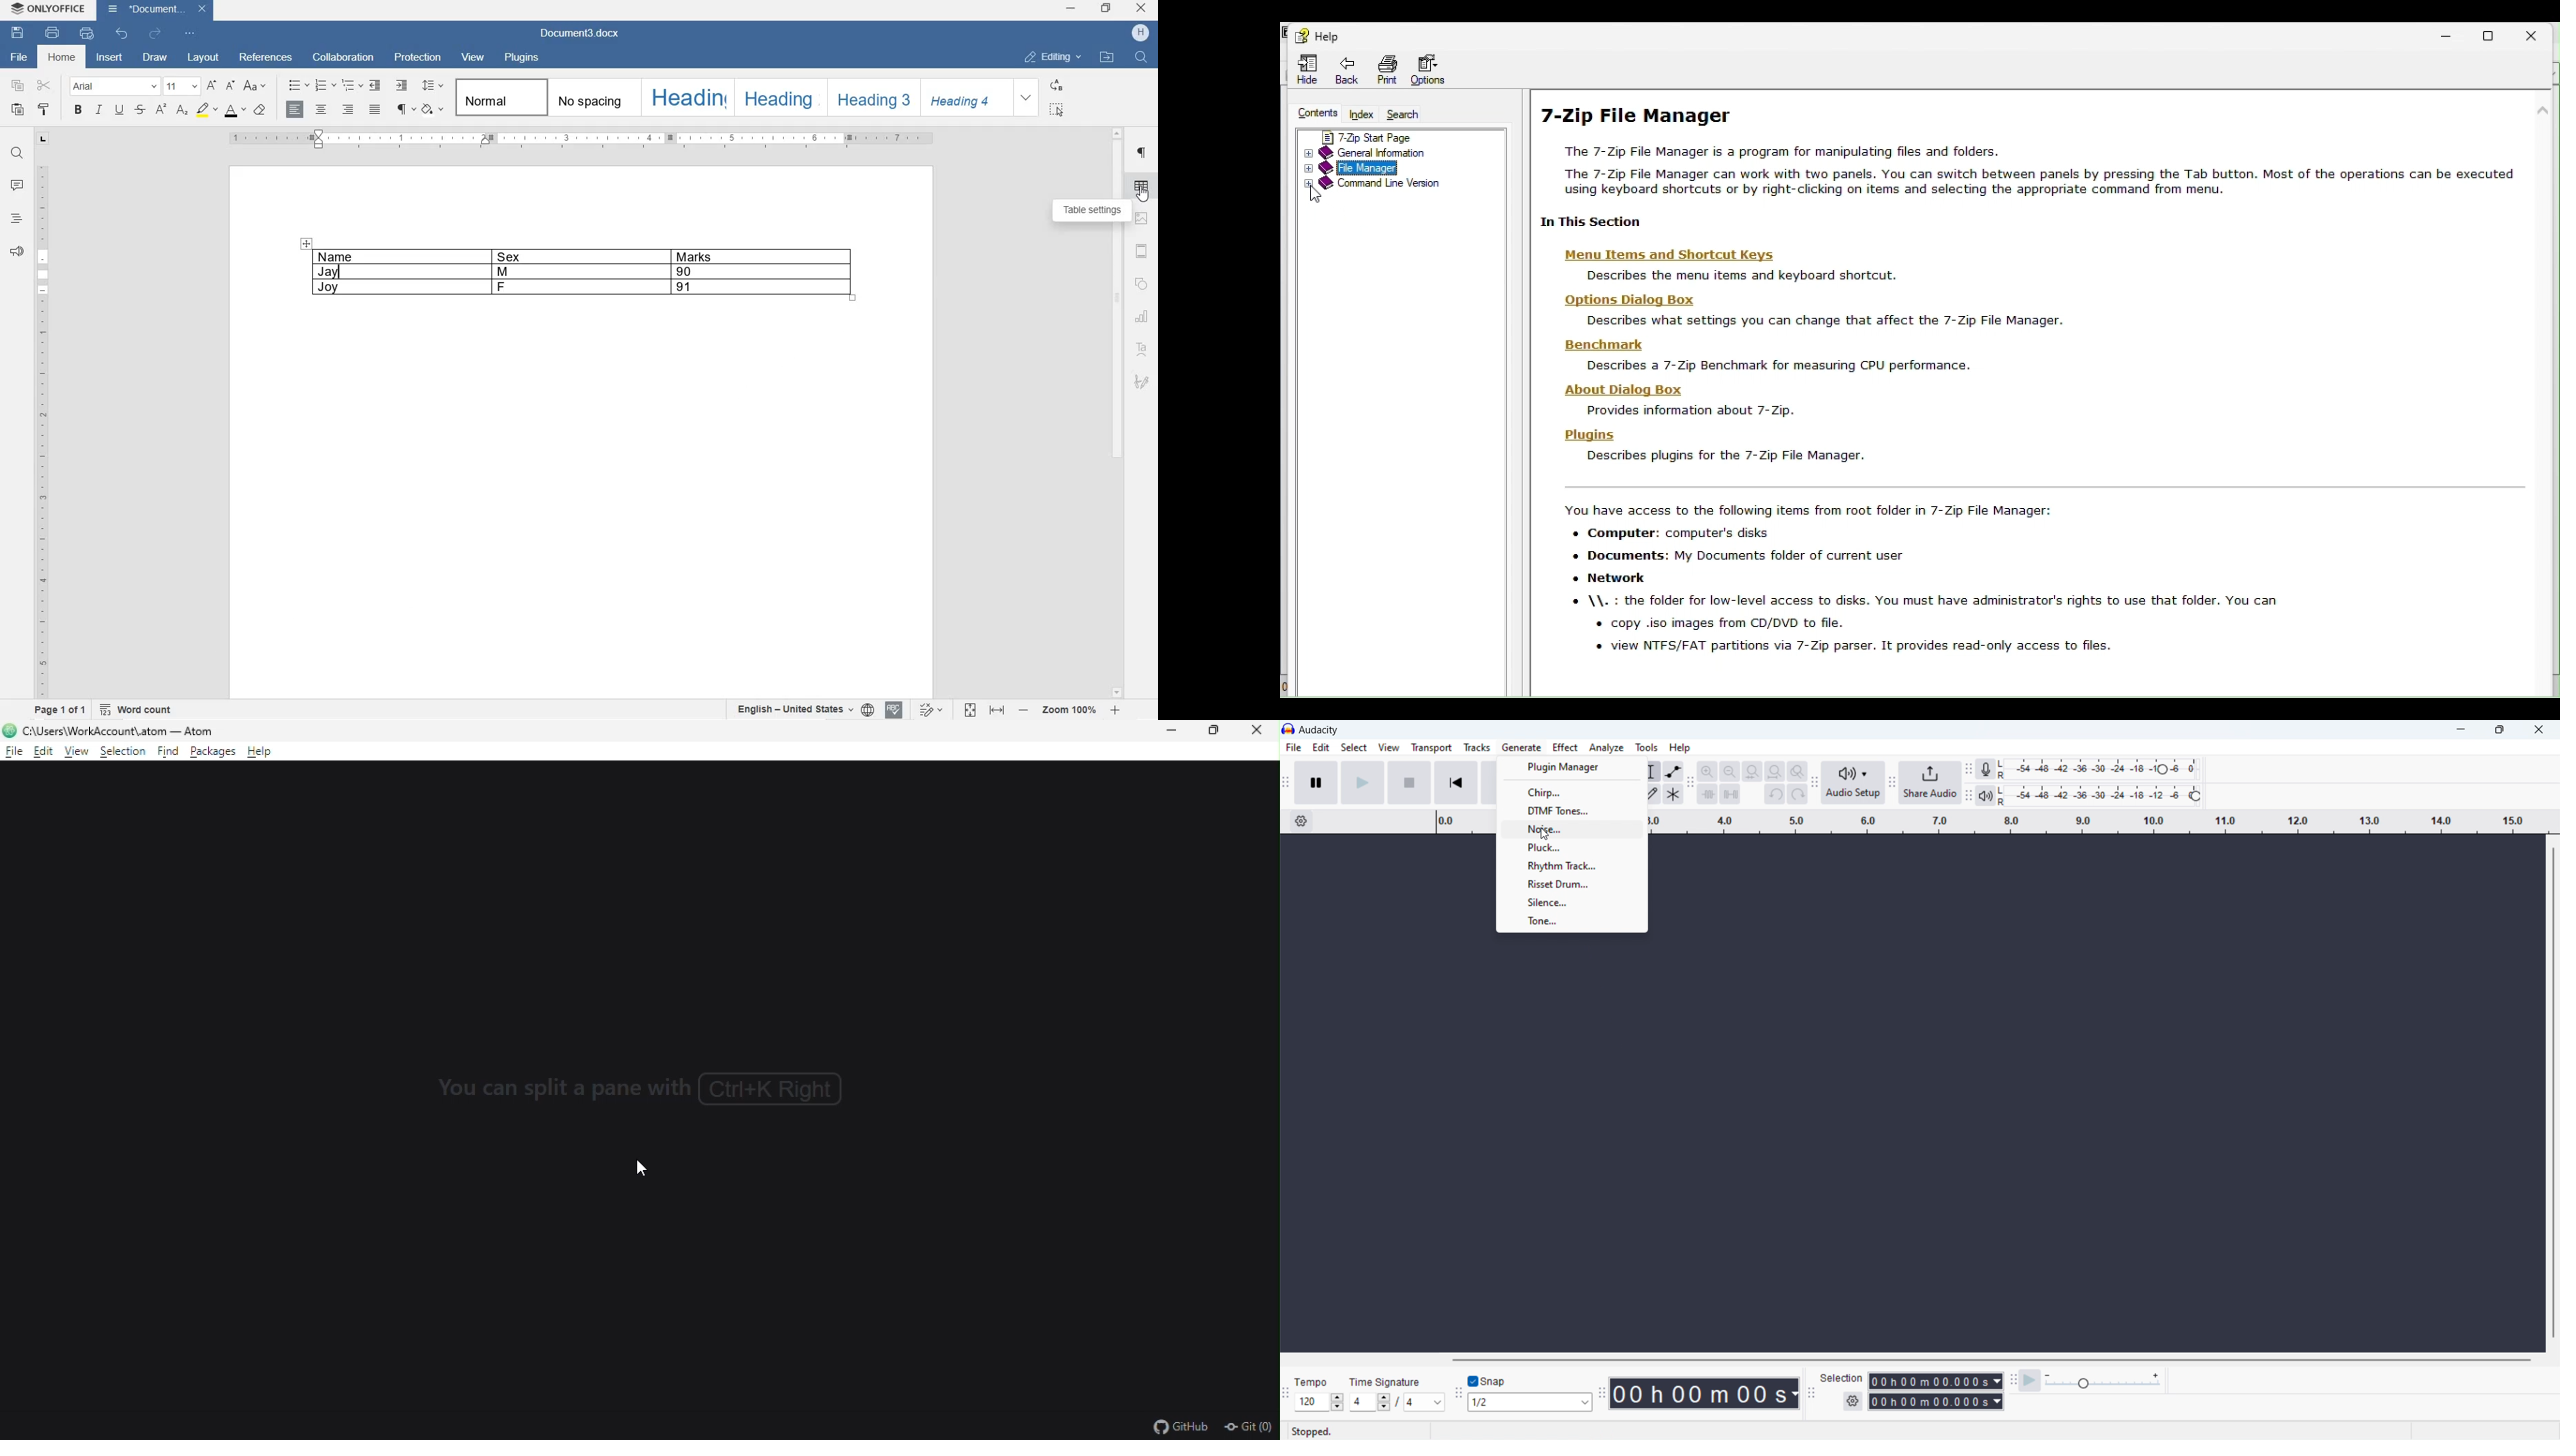 The width and height of the screenshot is (2576, 1456). I want to click on zoom toggle, so click(1797, 771).